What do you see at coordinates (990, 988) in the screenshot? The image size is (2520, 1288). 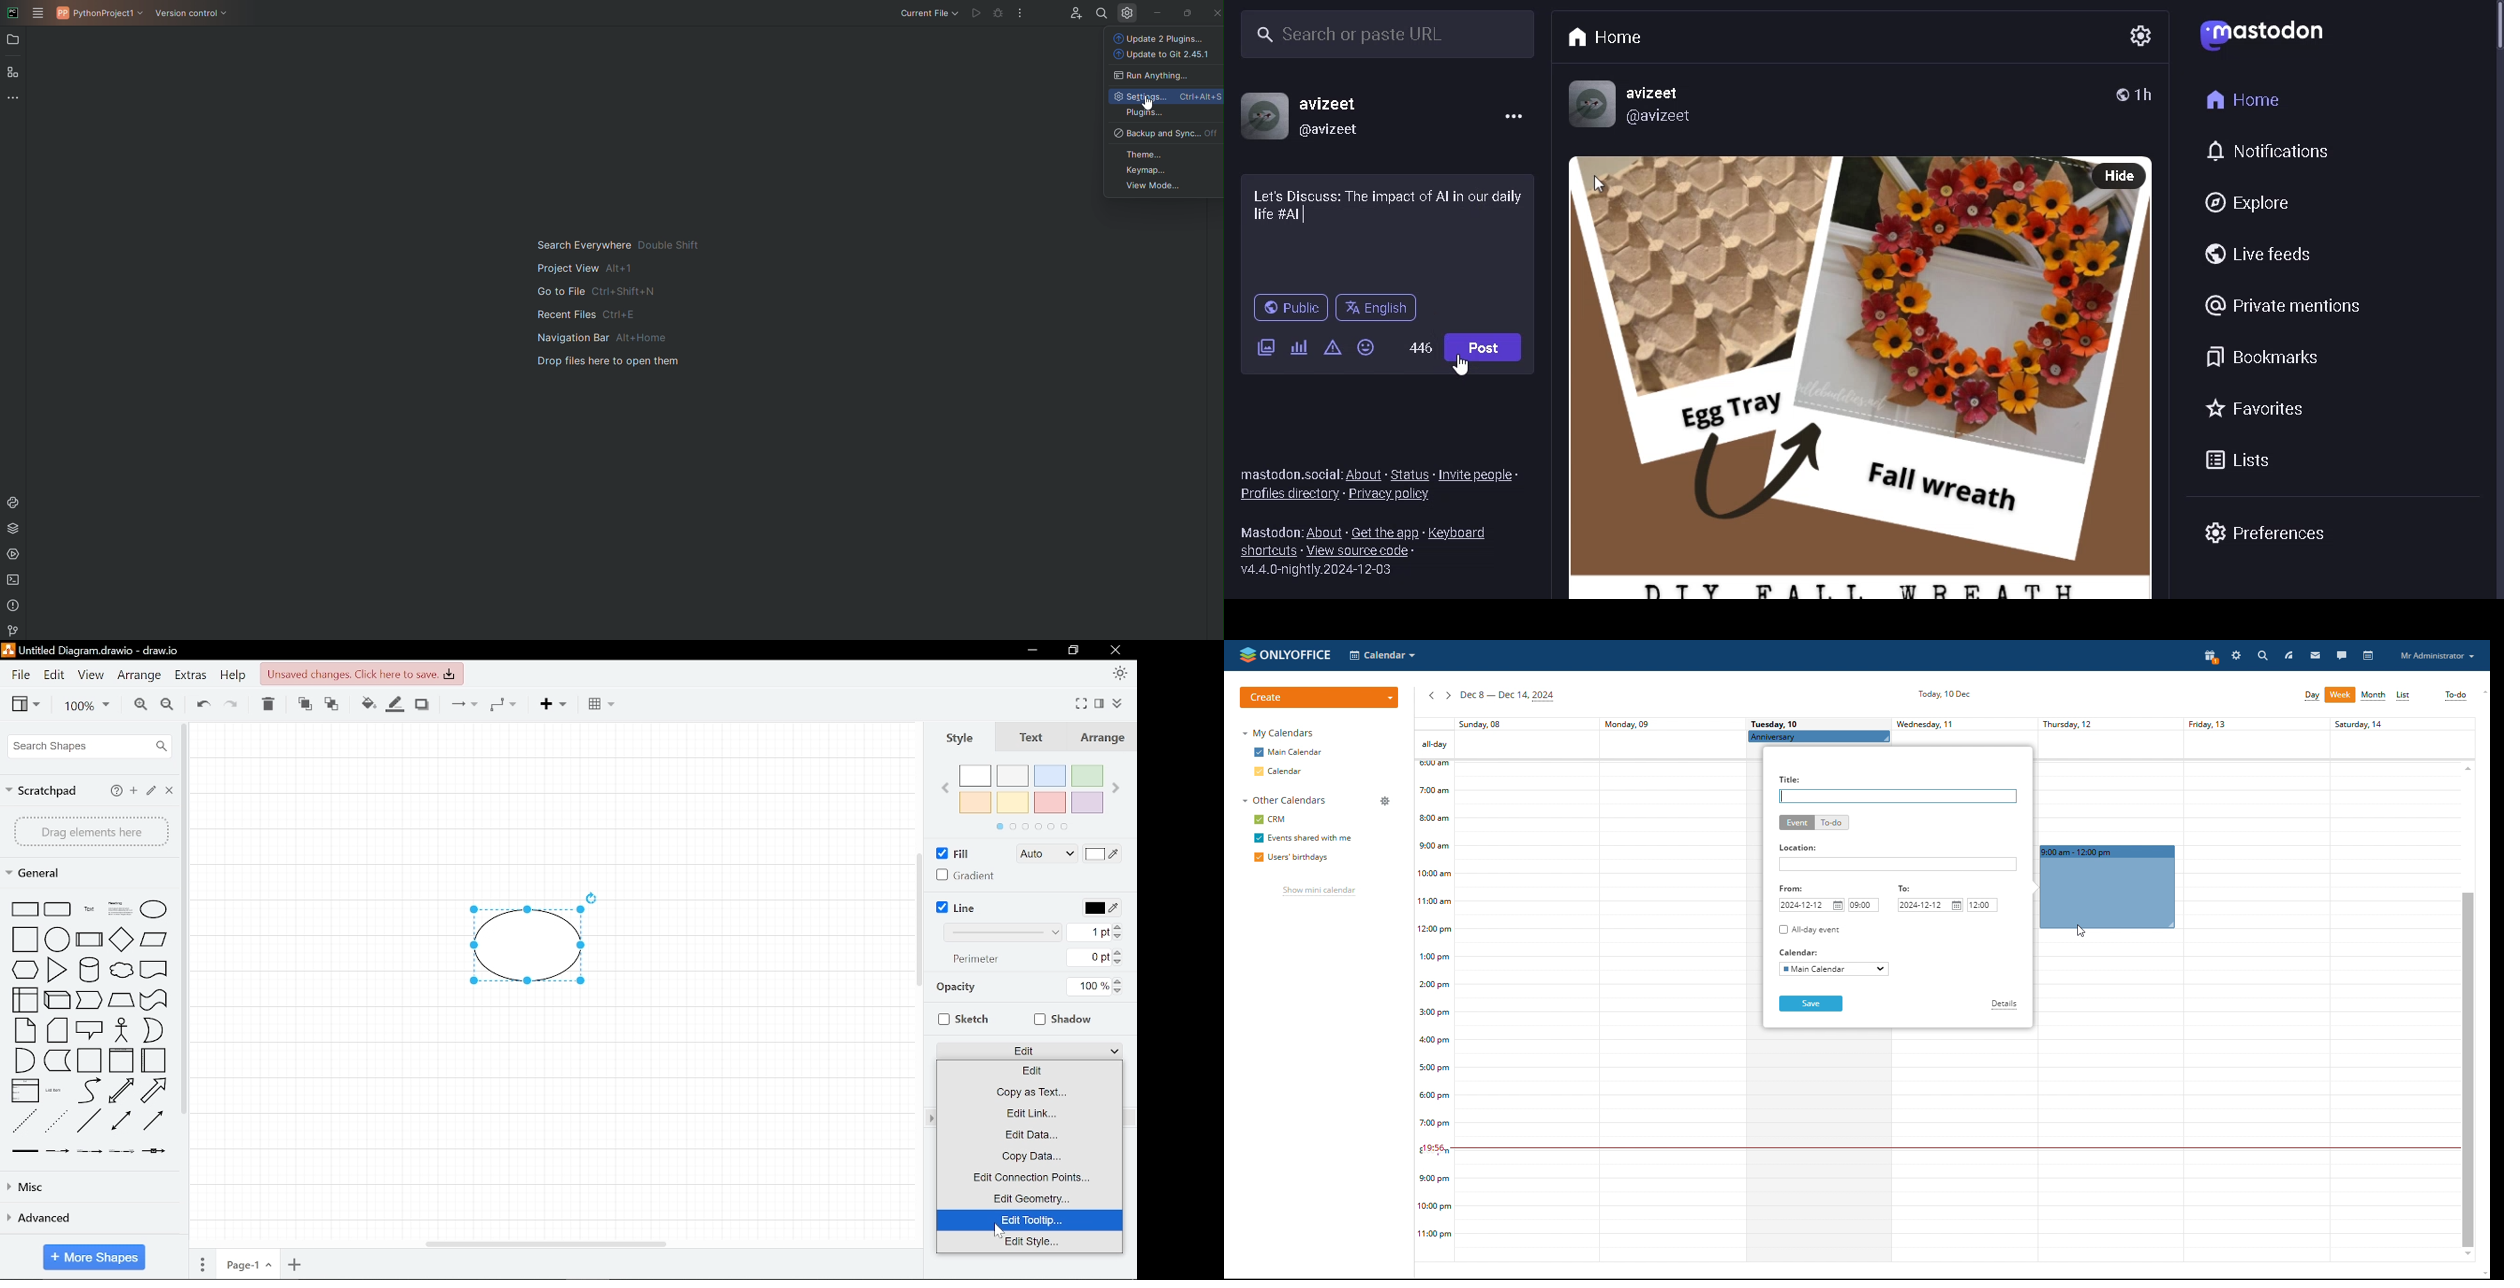 I see `Opacity` at bounding box center [990, 988].